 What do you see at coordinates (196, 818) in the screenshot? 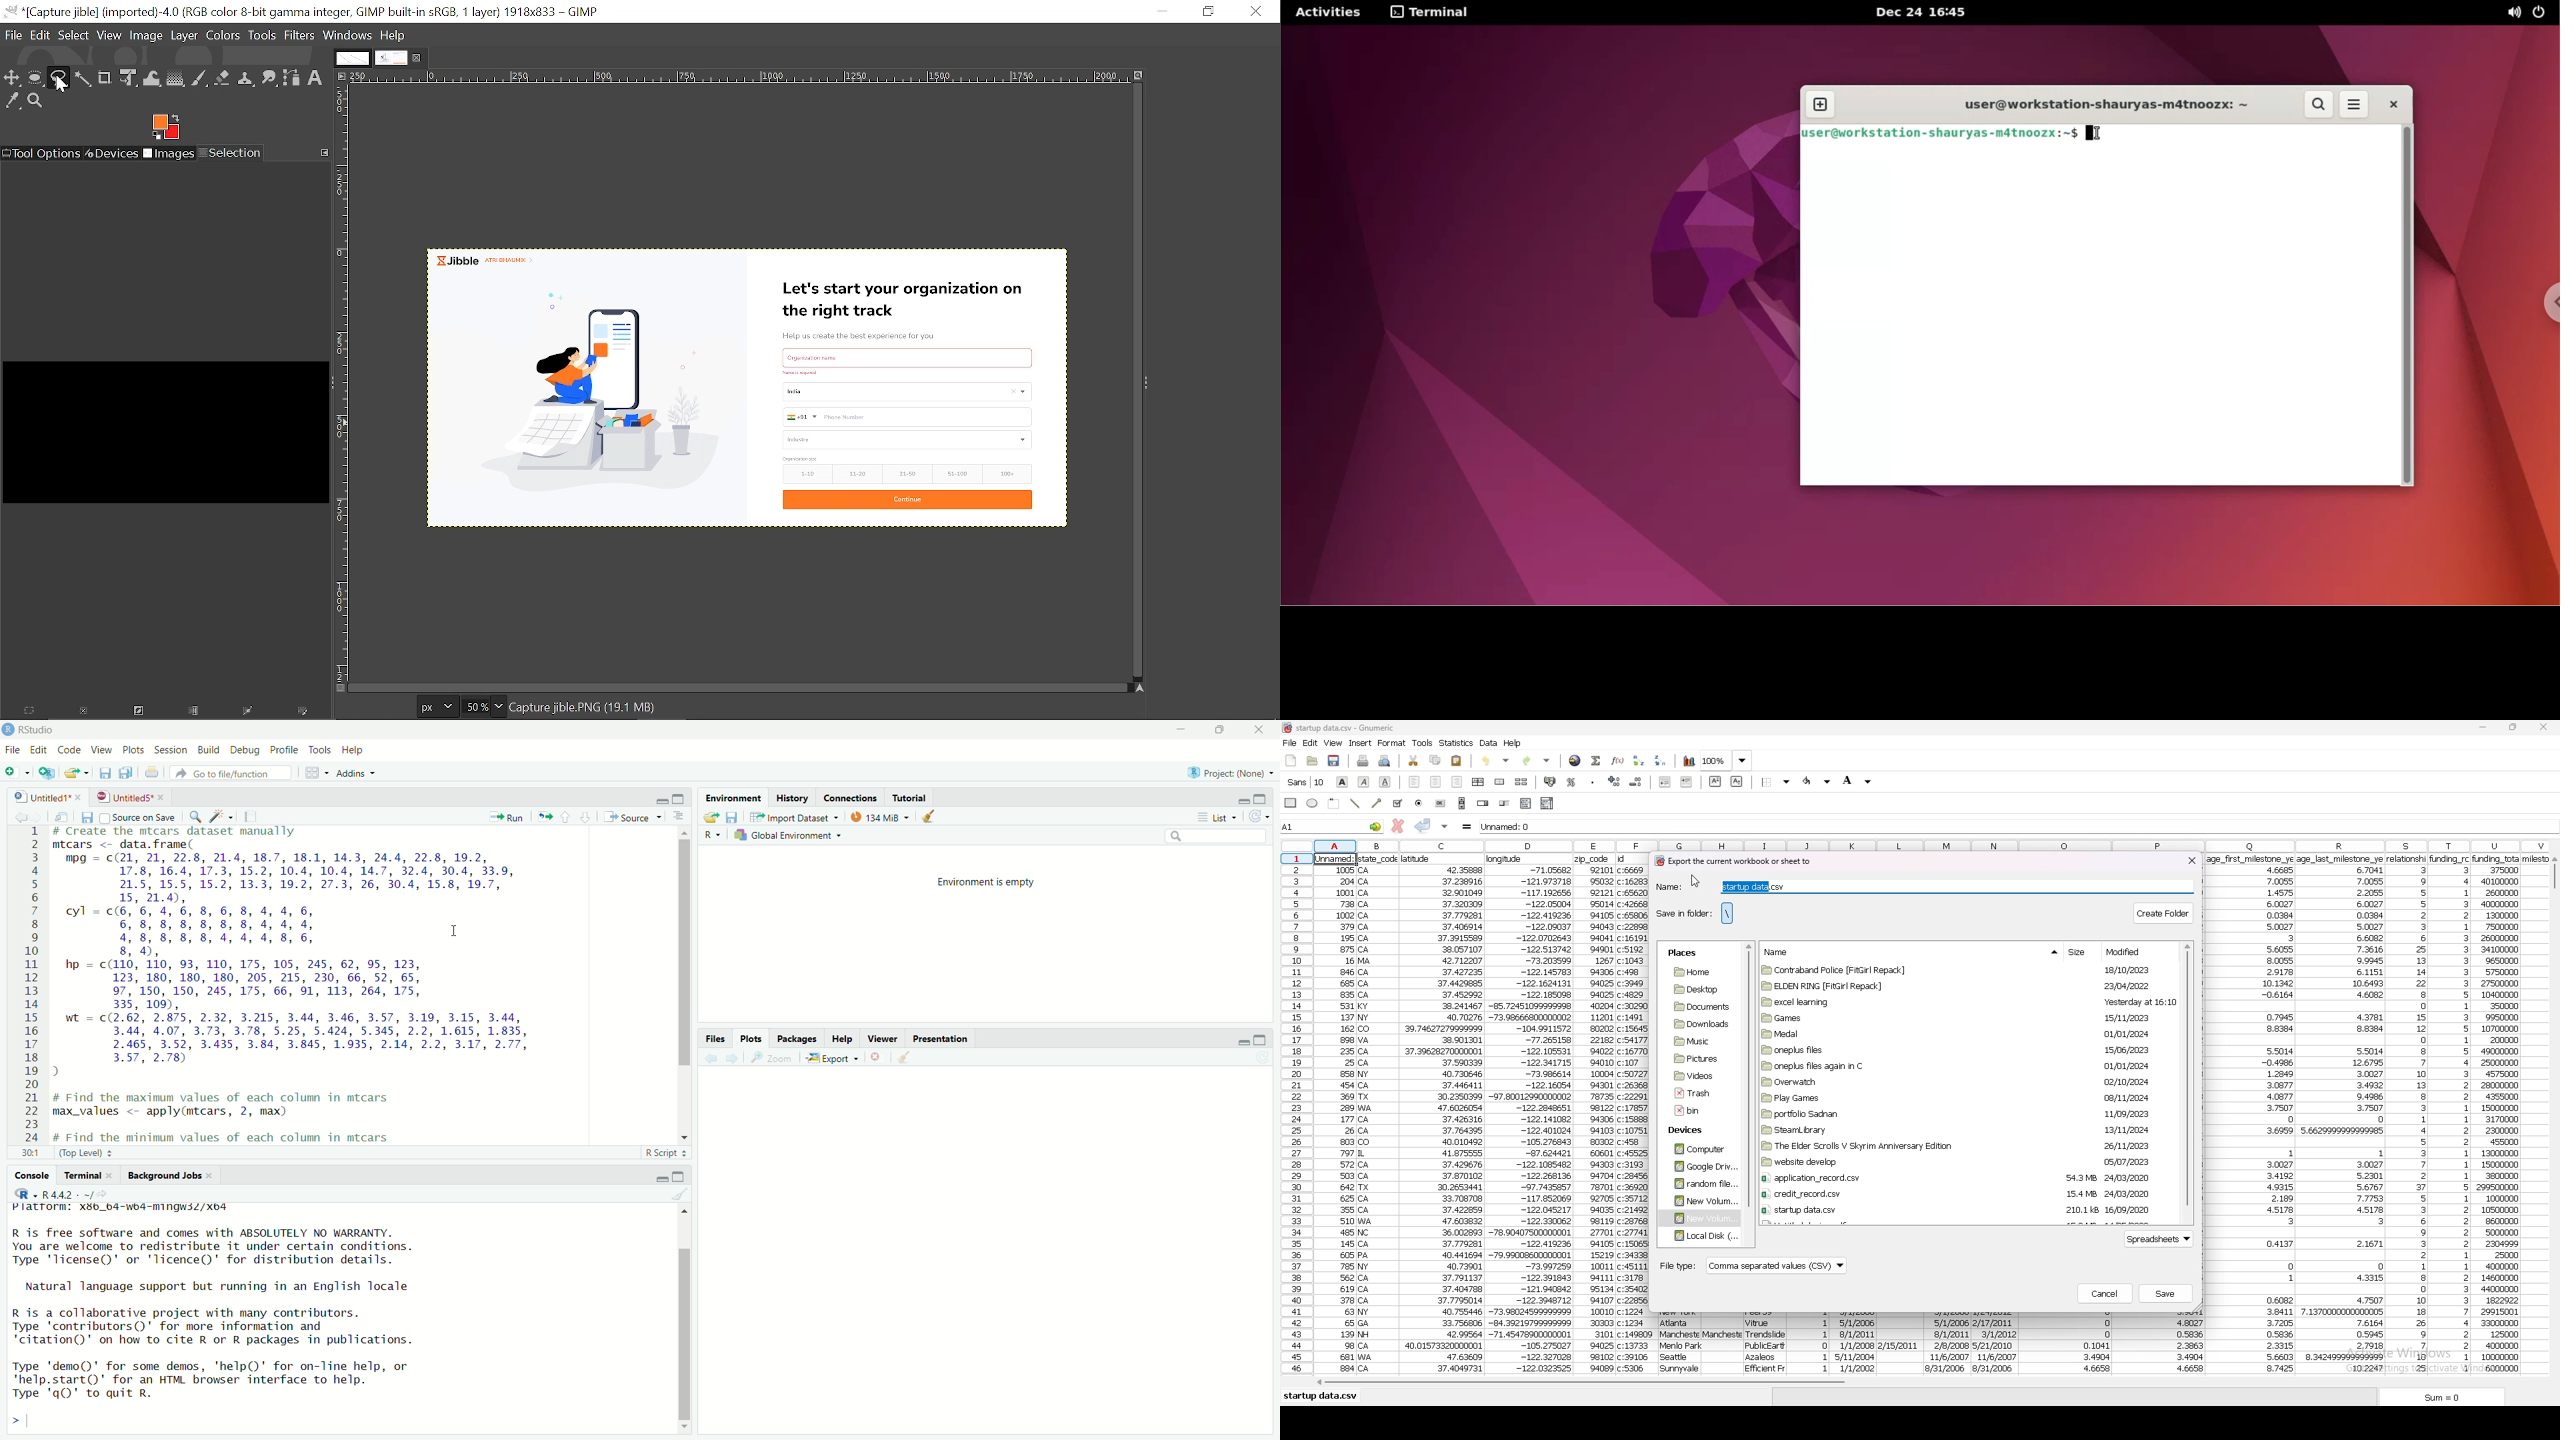
I see `search` at bounding box center [196, 818].